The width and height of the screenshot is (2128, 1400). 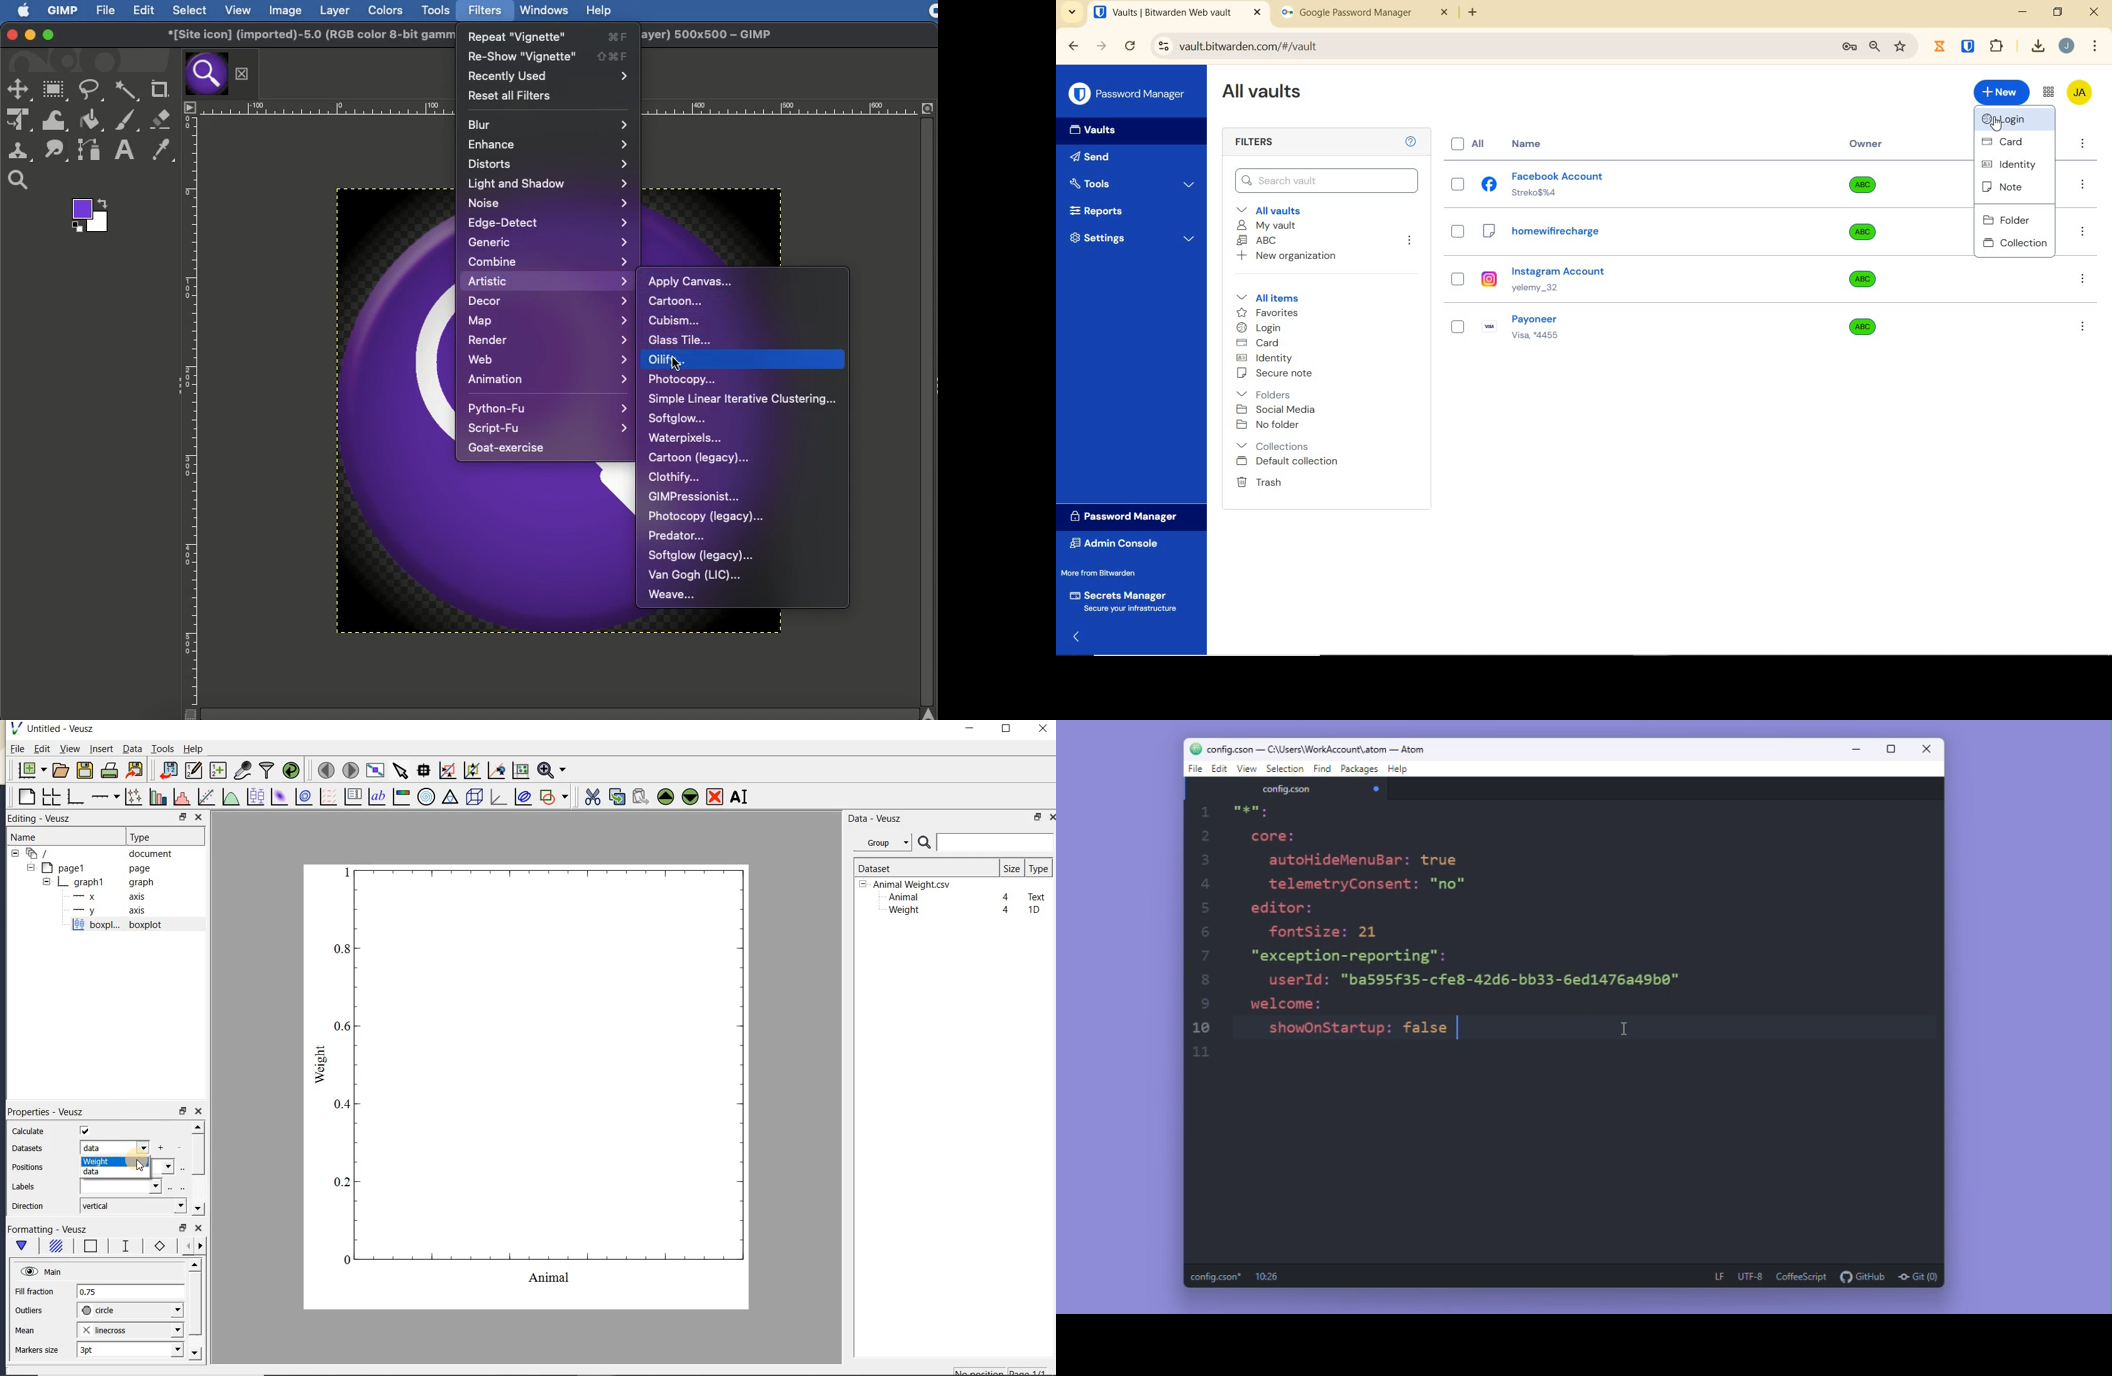 I want to click on option, so click(x=2085, y=185).